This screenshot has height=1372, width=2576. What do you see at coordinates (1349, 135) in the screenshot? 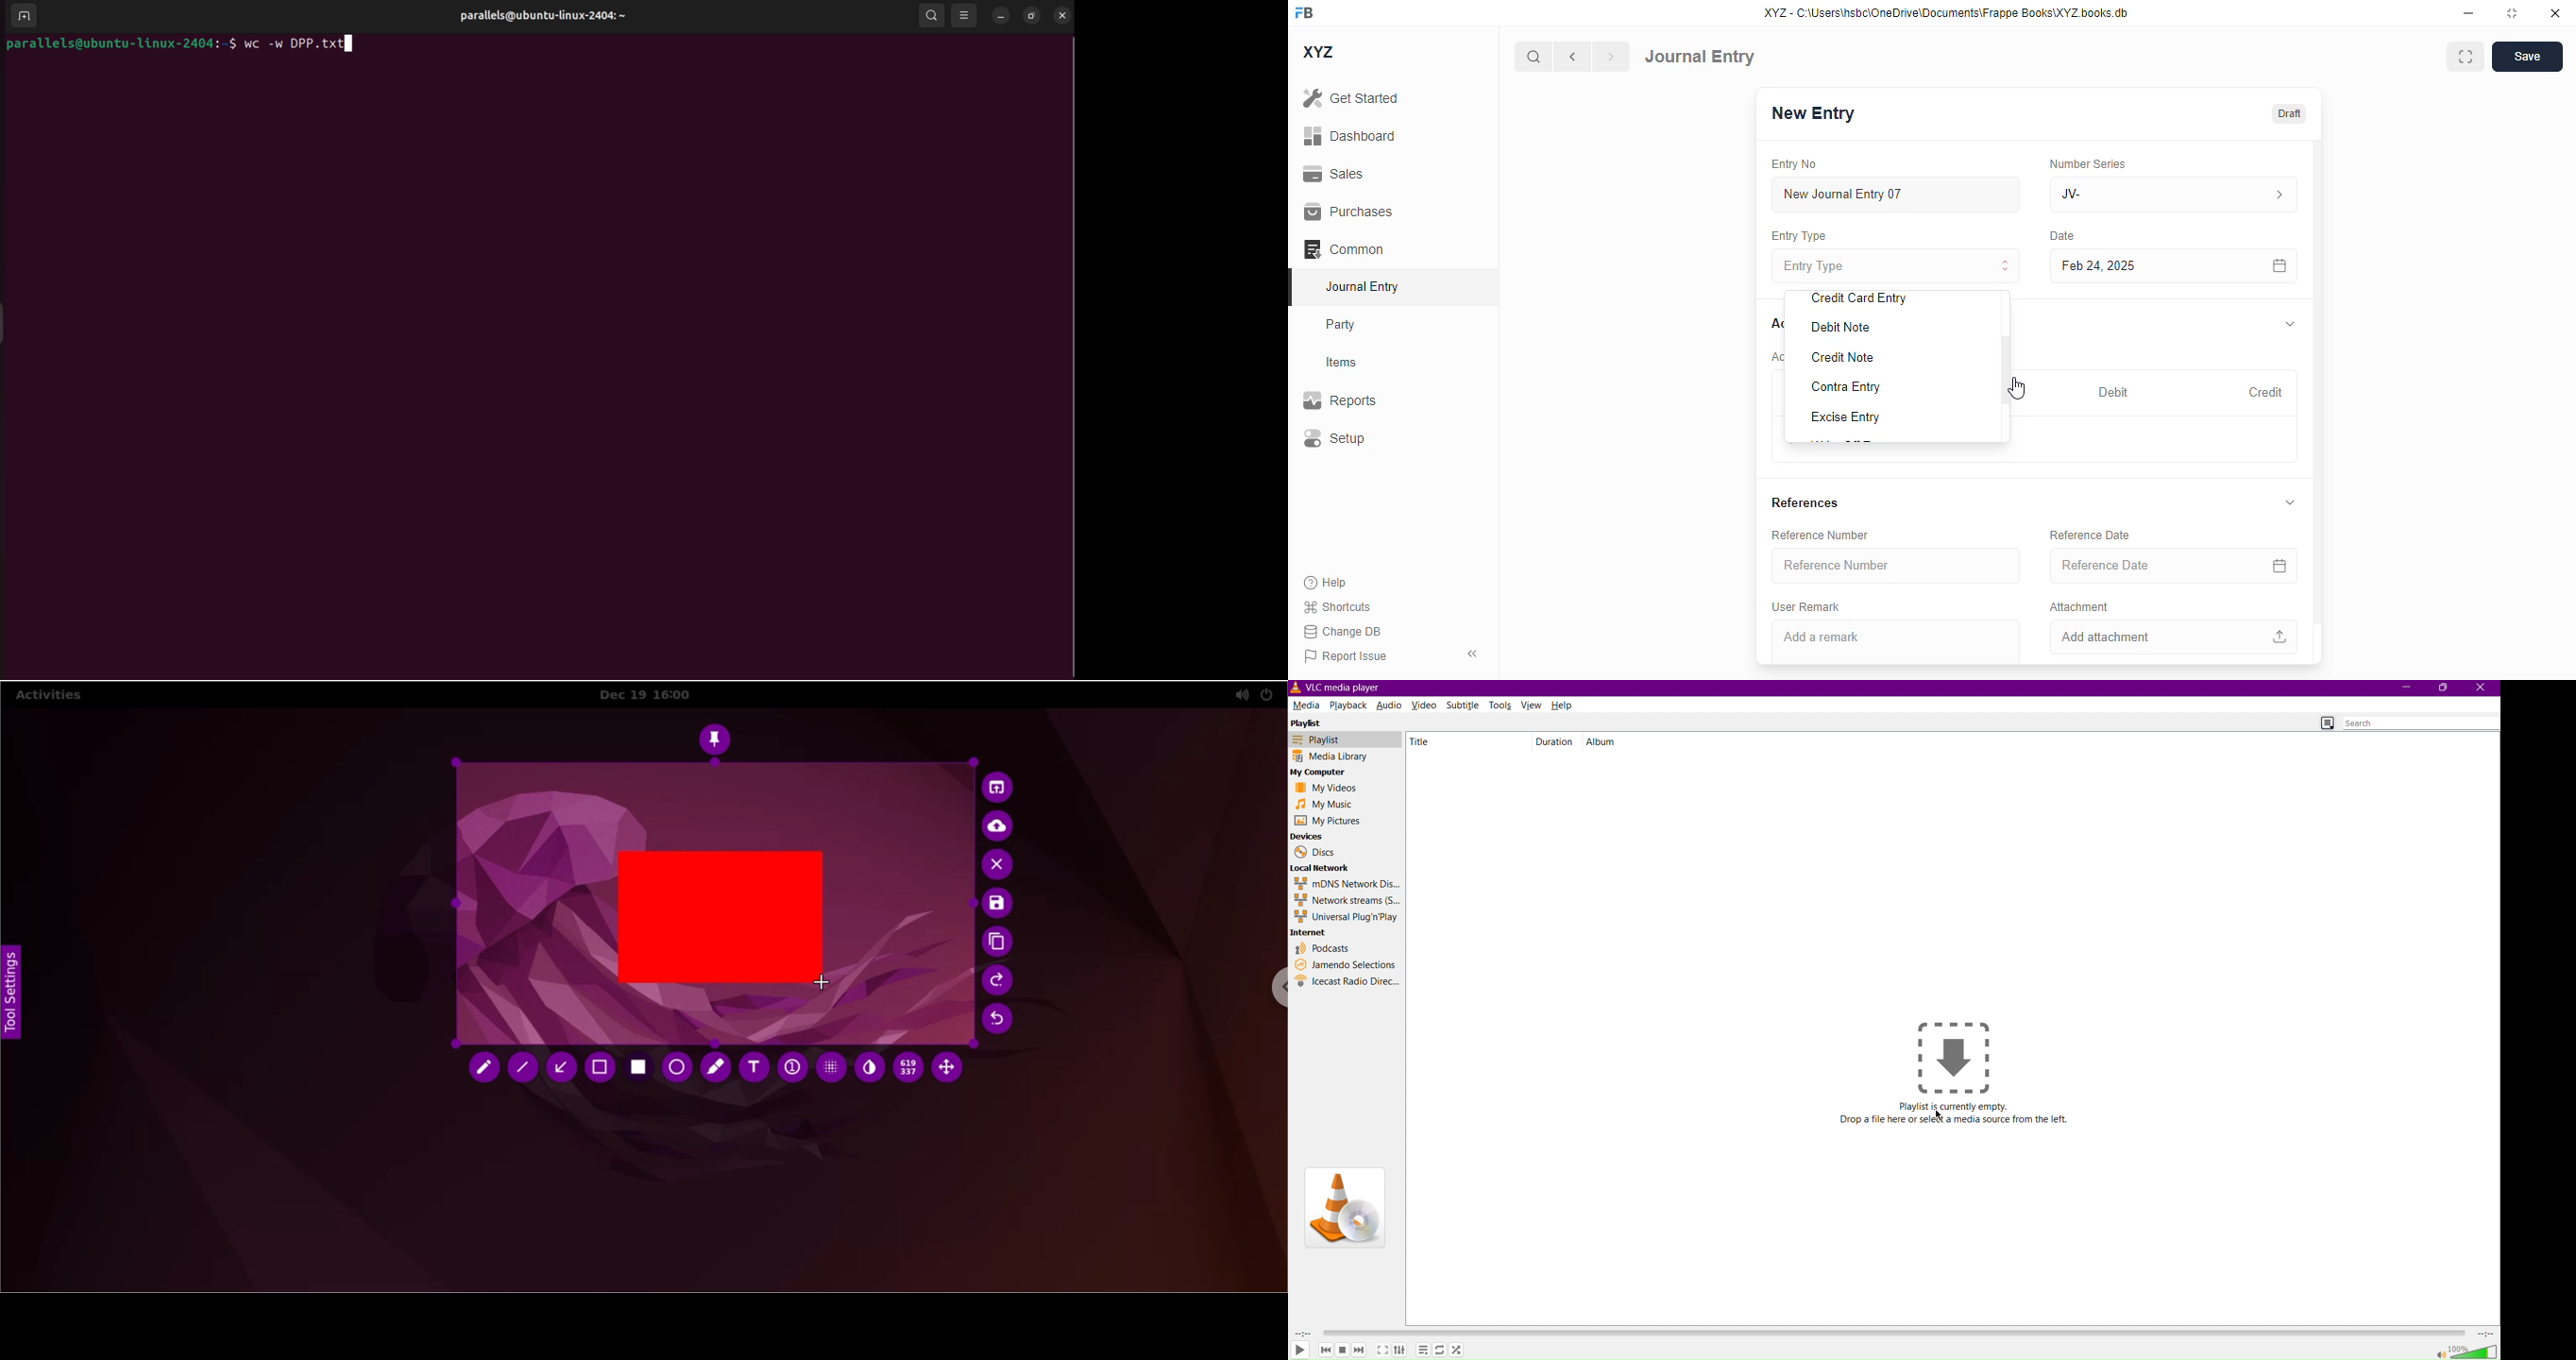
I see `dashboard` at bounding box center [1349, 135].